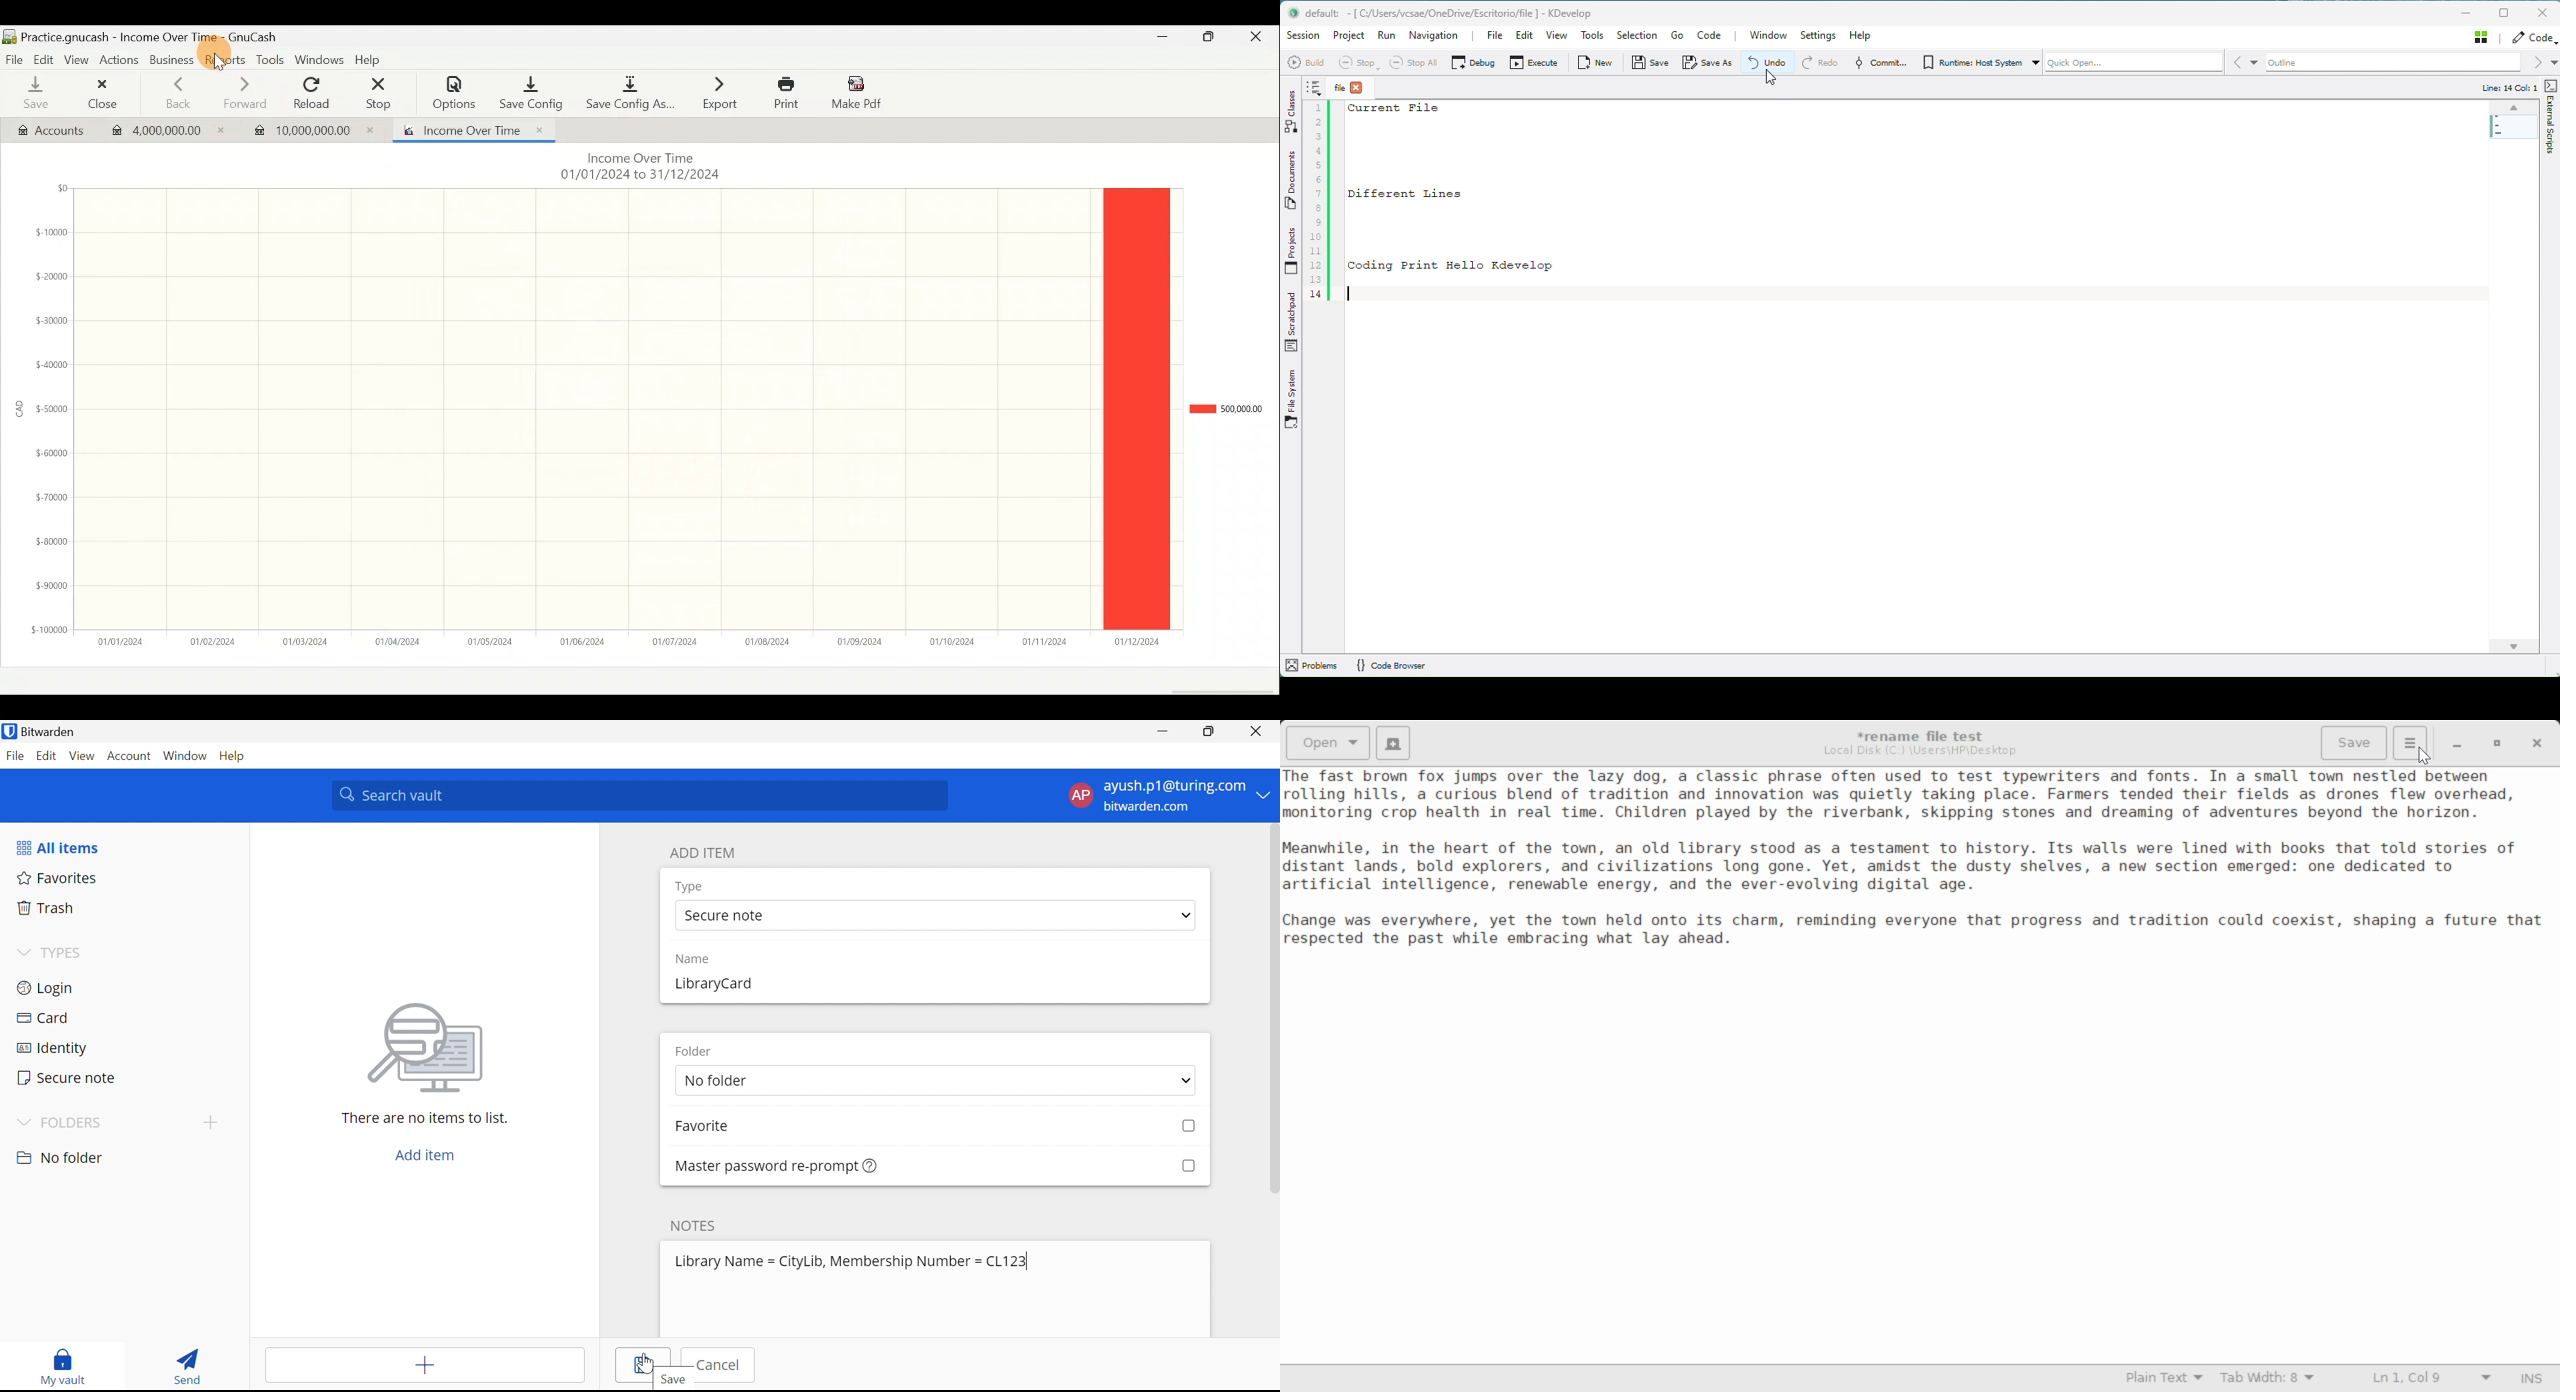 This screenshot has height=1400, width=2576. What do you see at coordinates (63, 1158) in the screenshot?
I see `nO FOLDER` at bounding box center [63, 1158].